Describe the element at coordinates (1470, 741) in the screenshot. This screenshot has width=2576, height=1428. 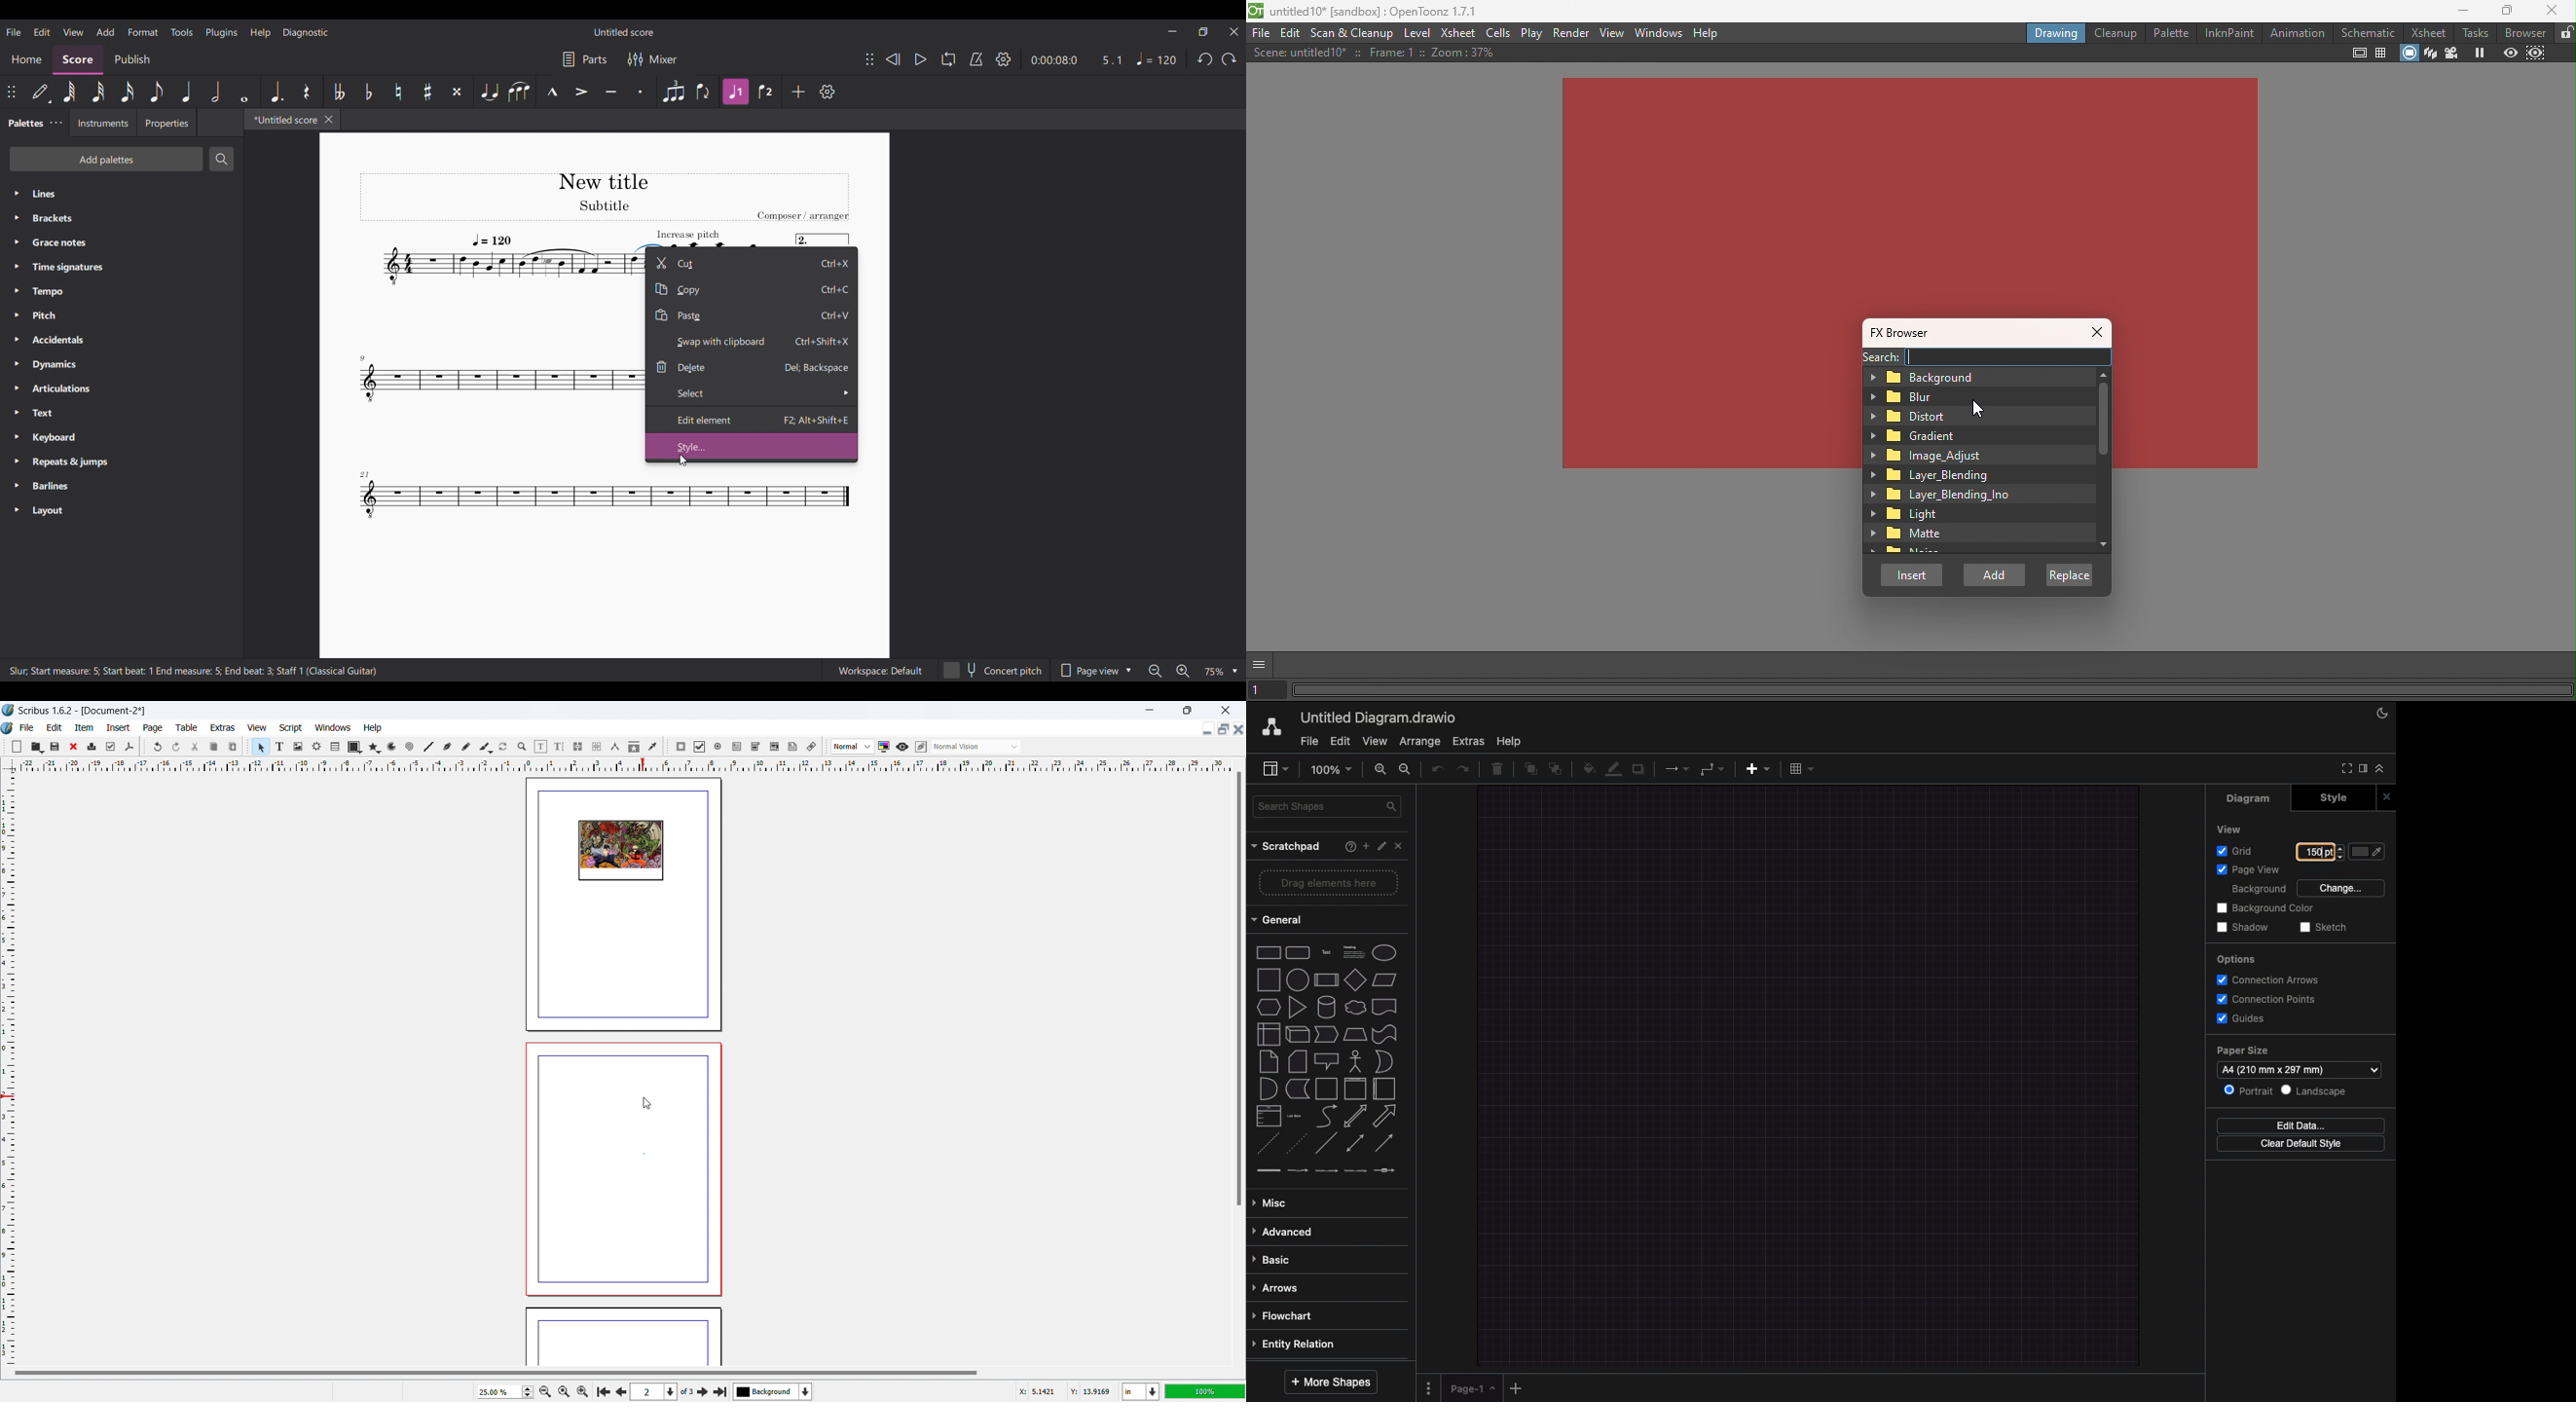
I see `Extras` at that location.